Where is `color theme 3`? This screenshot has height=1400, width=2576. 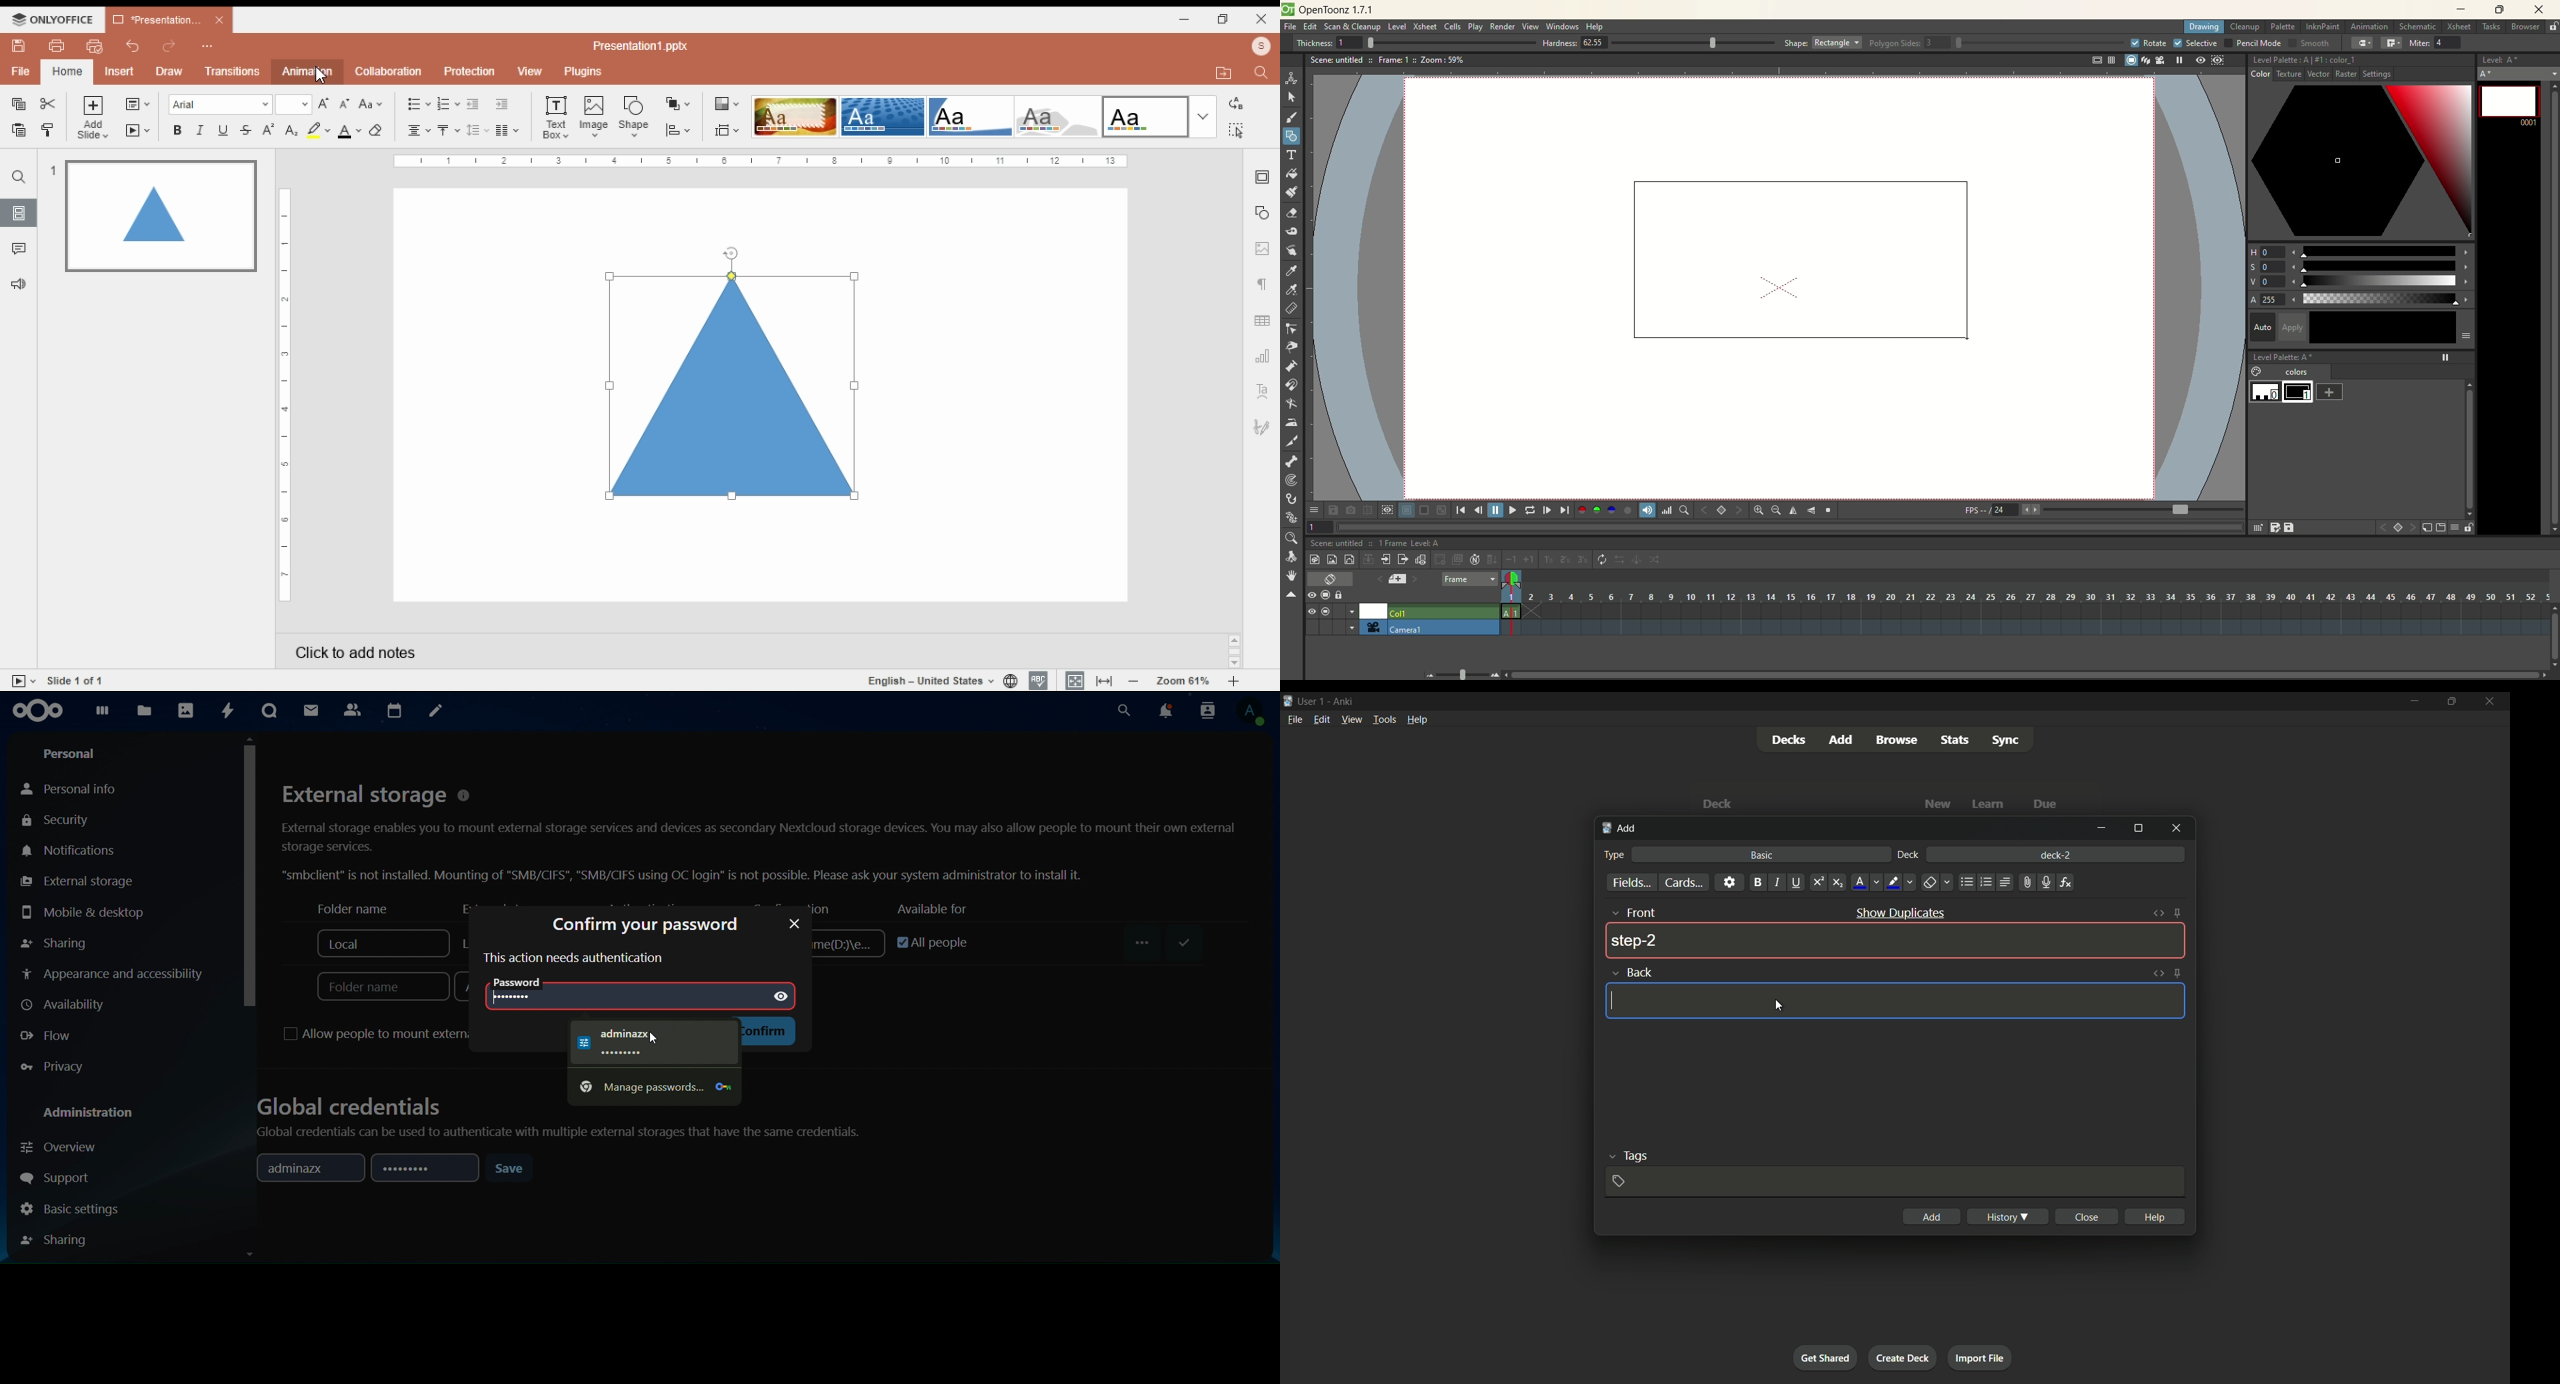 color theme 3 is located at coordinates (969, 116).